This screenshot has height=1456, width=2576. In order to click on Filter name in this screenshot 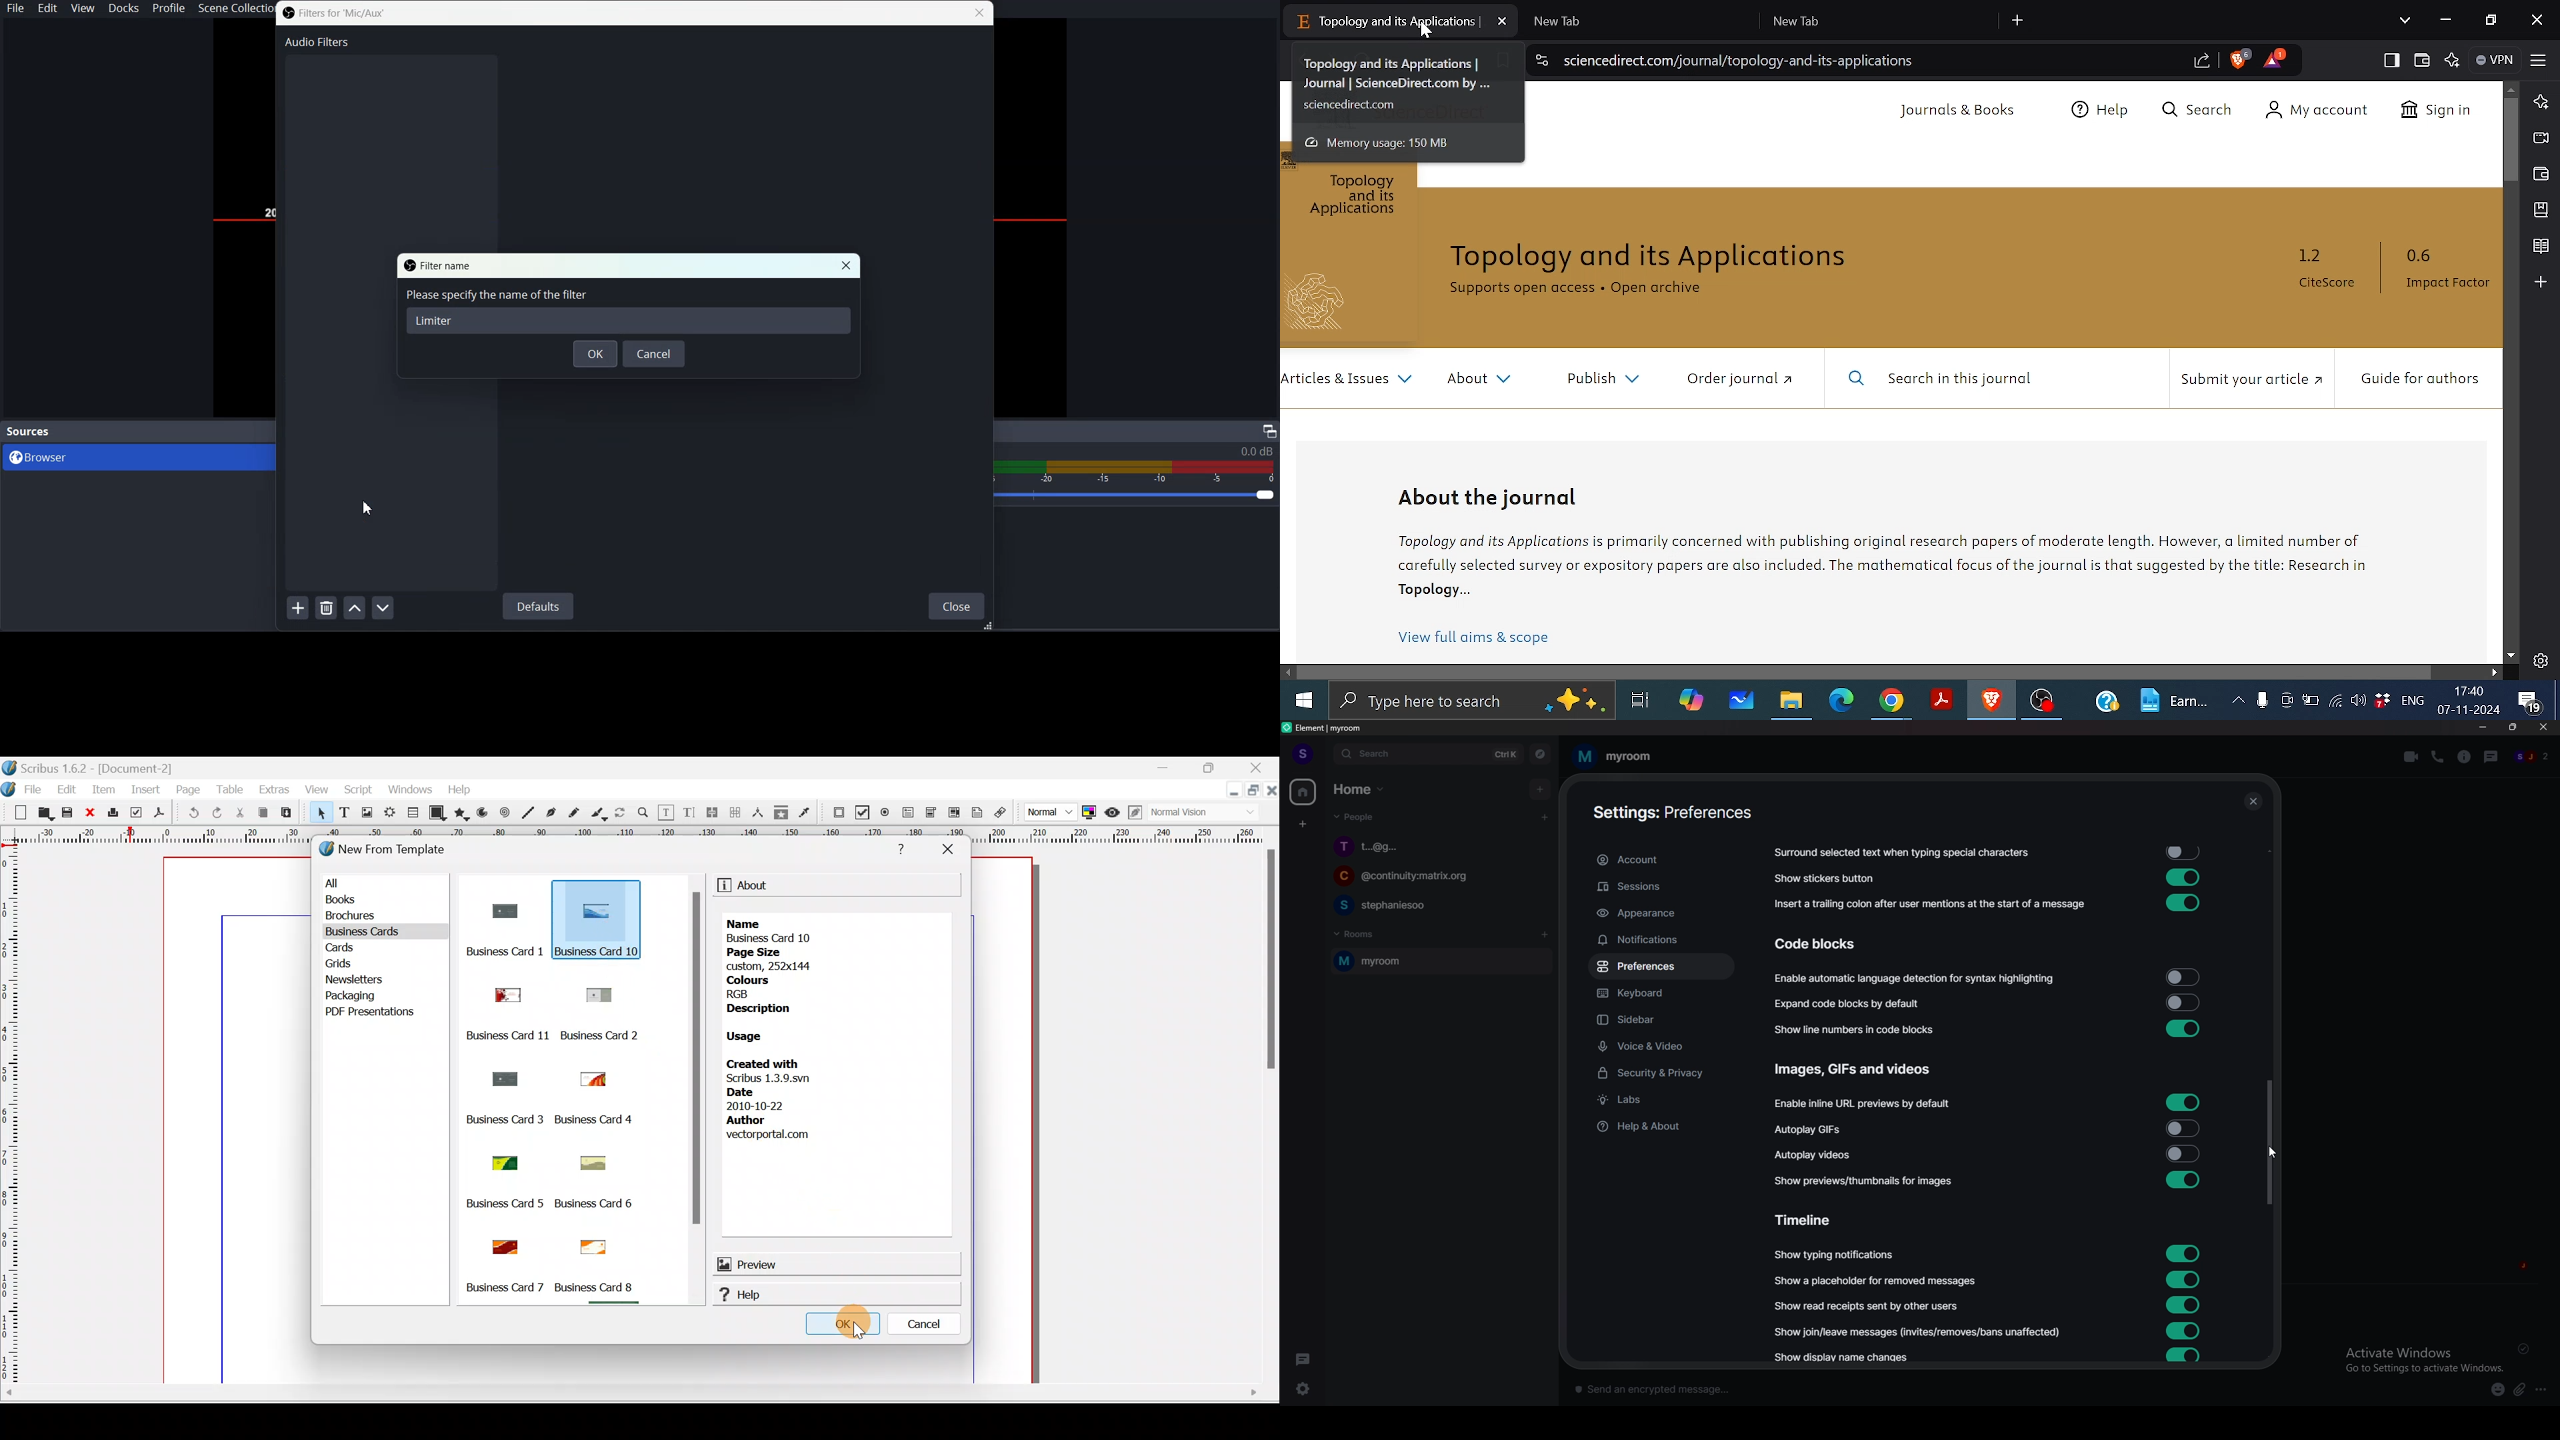, I will do `click(439, 265)`.